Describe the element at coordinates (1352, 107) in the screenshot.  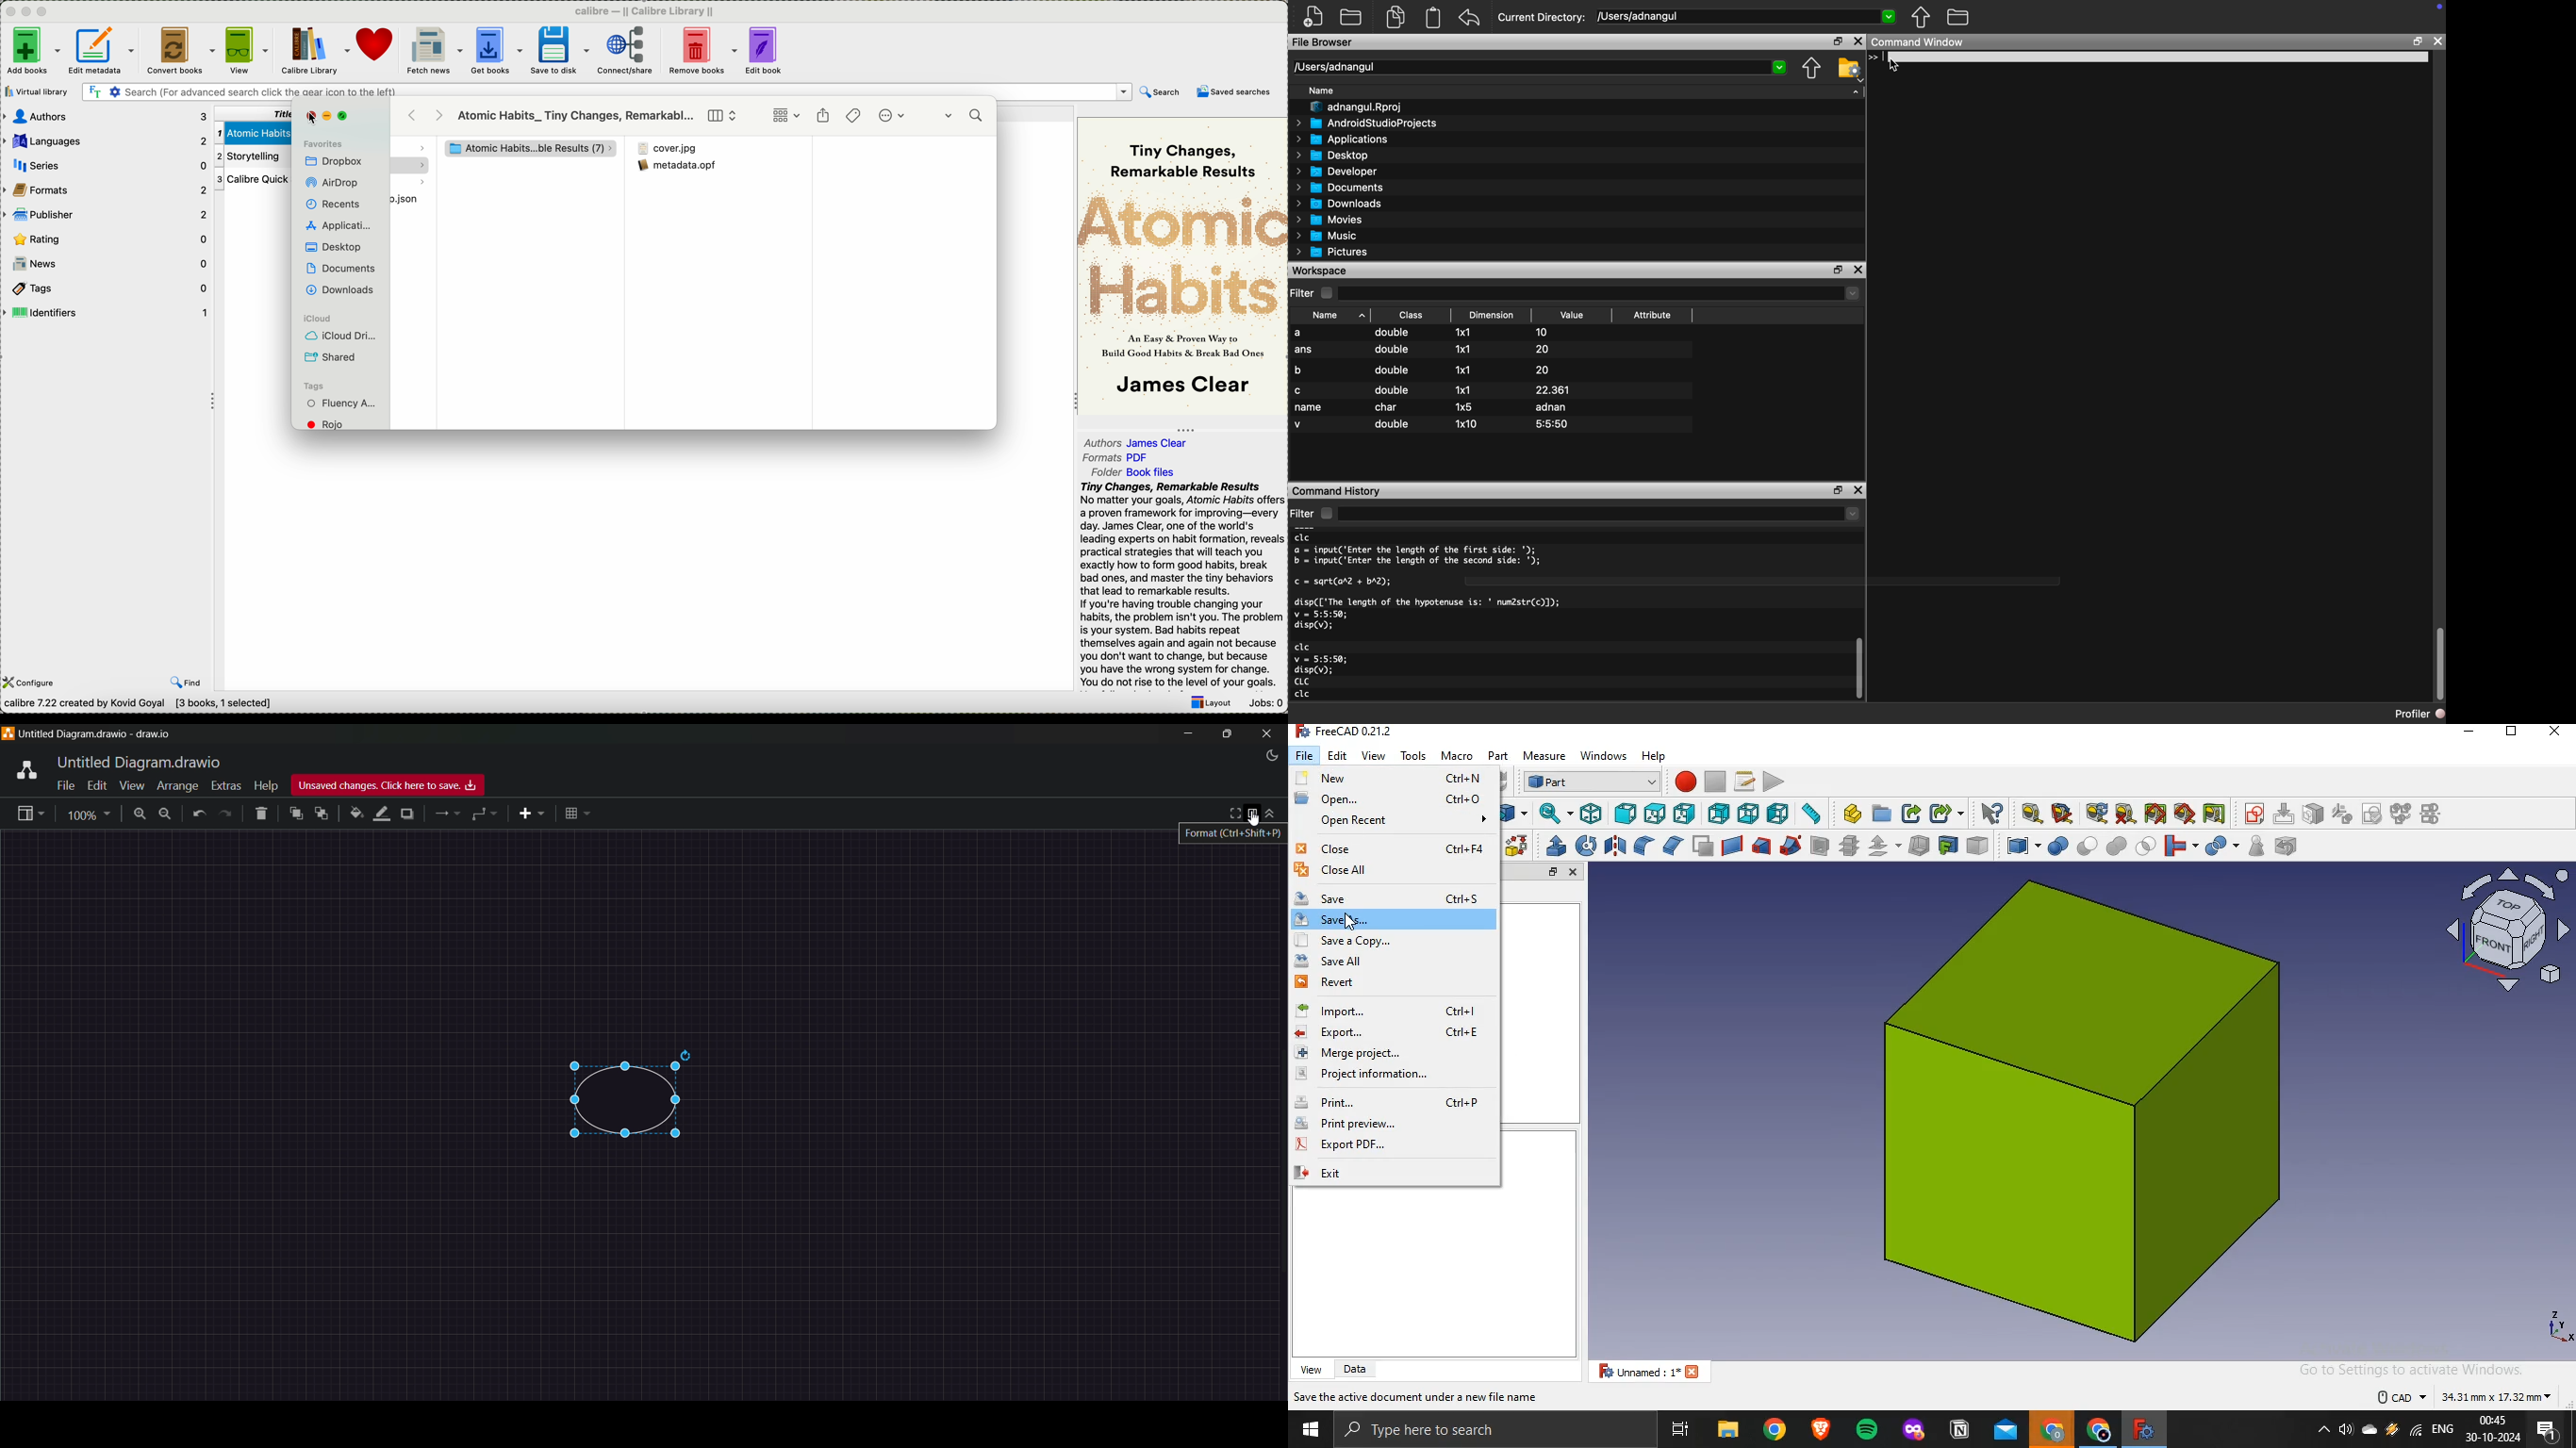
I see `I” adnangul.Rproj` at that location.